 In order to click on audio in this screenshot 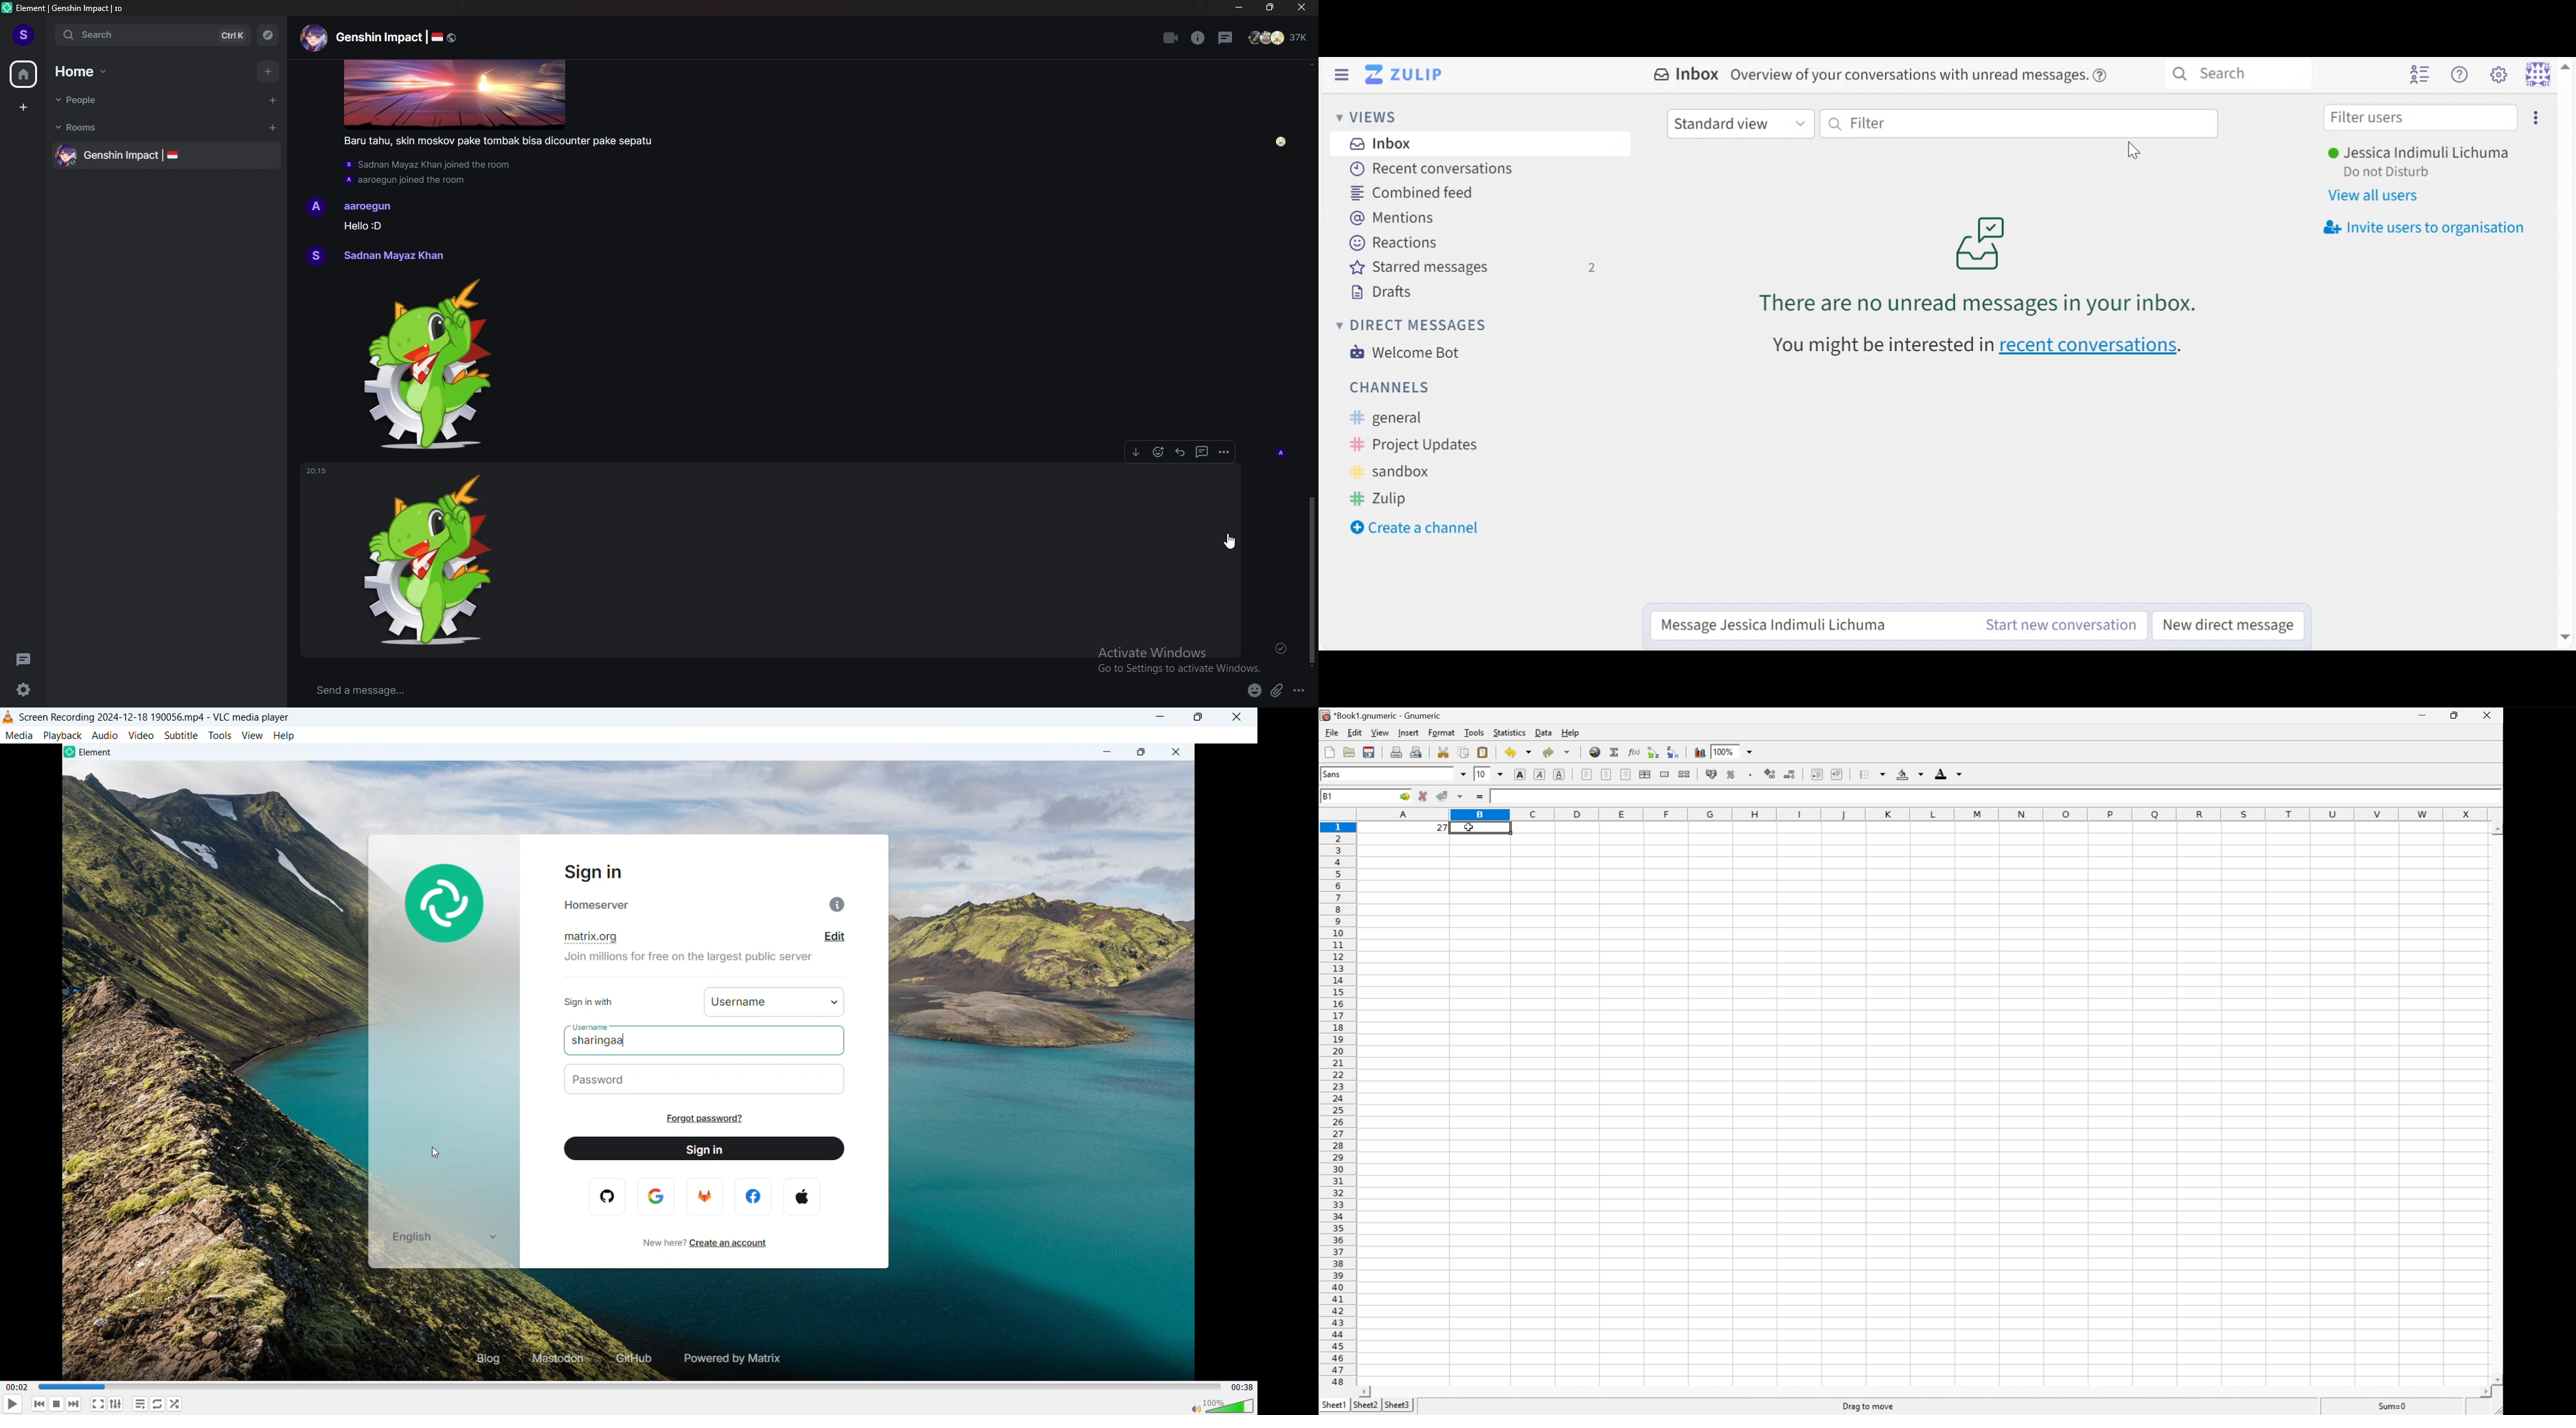, I will do `click(105, 734)`.